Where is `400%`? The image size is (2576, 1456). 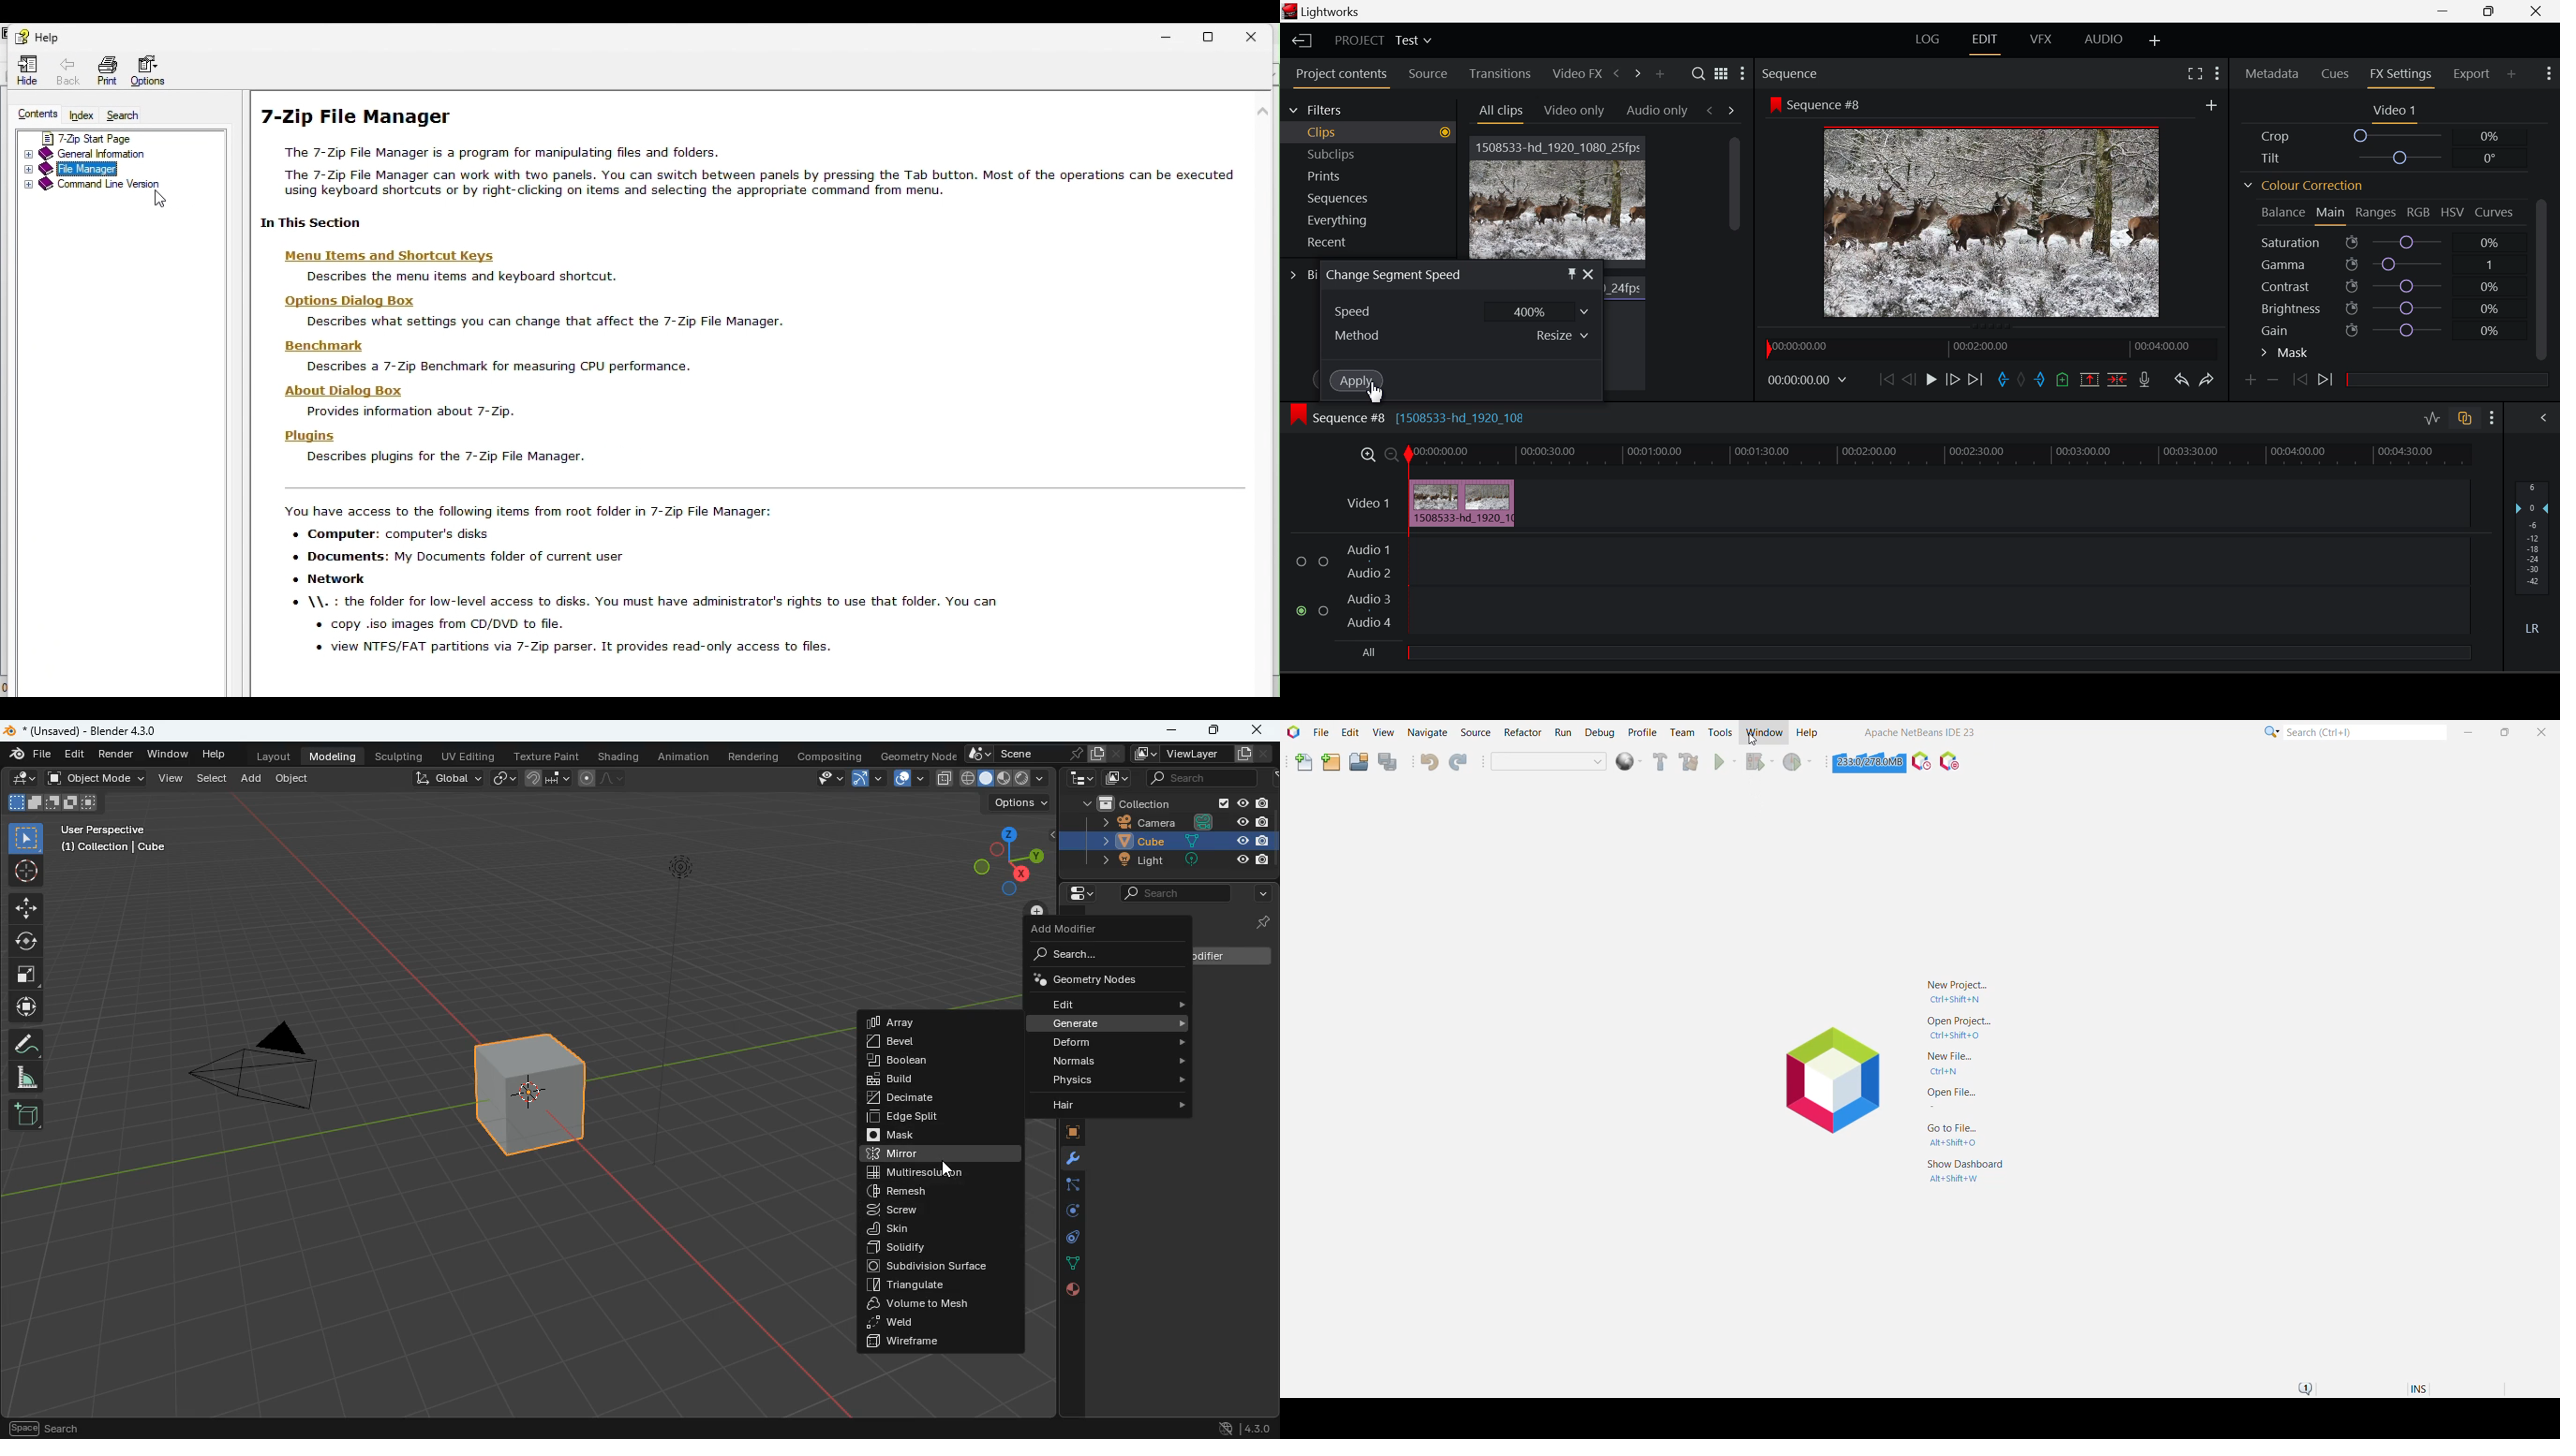 400% is located at coordinates (1537, 311).